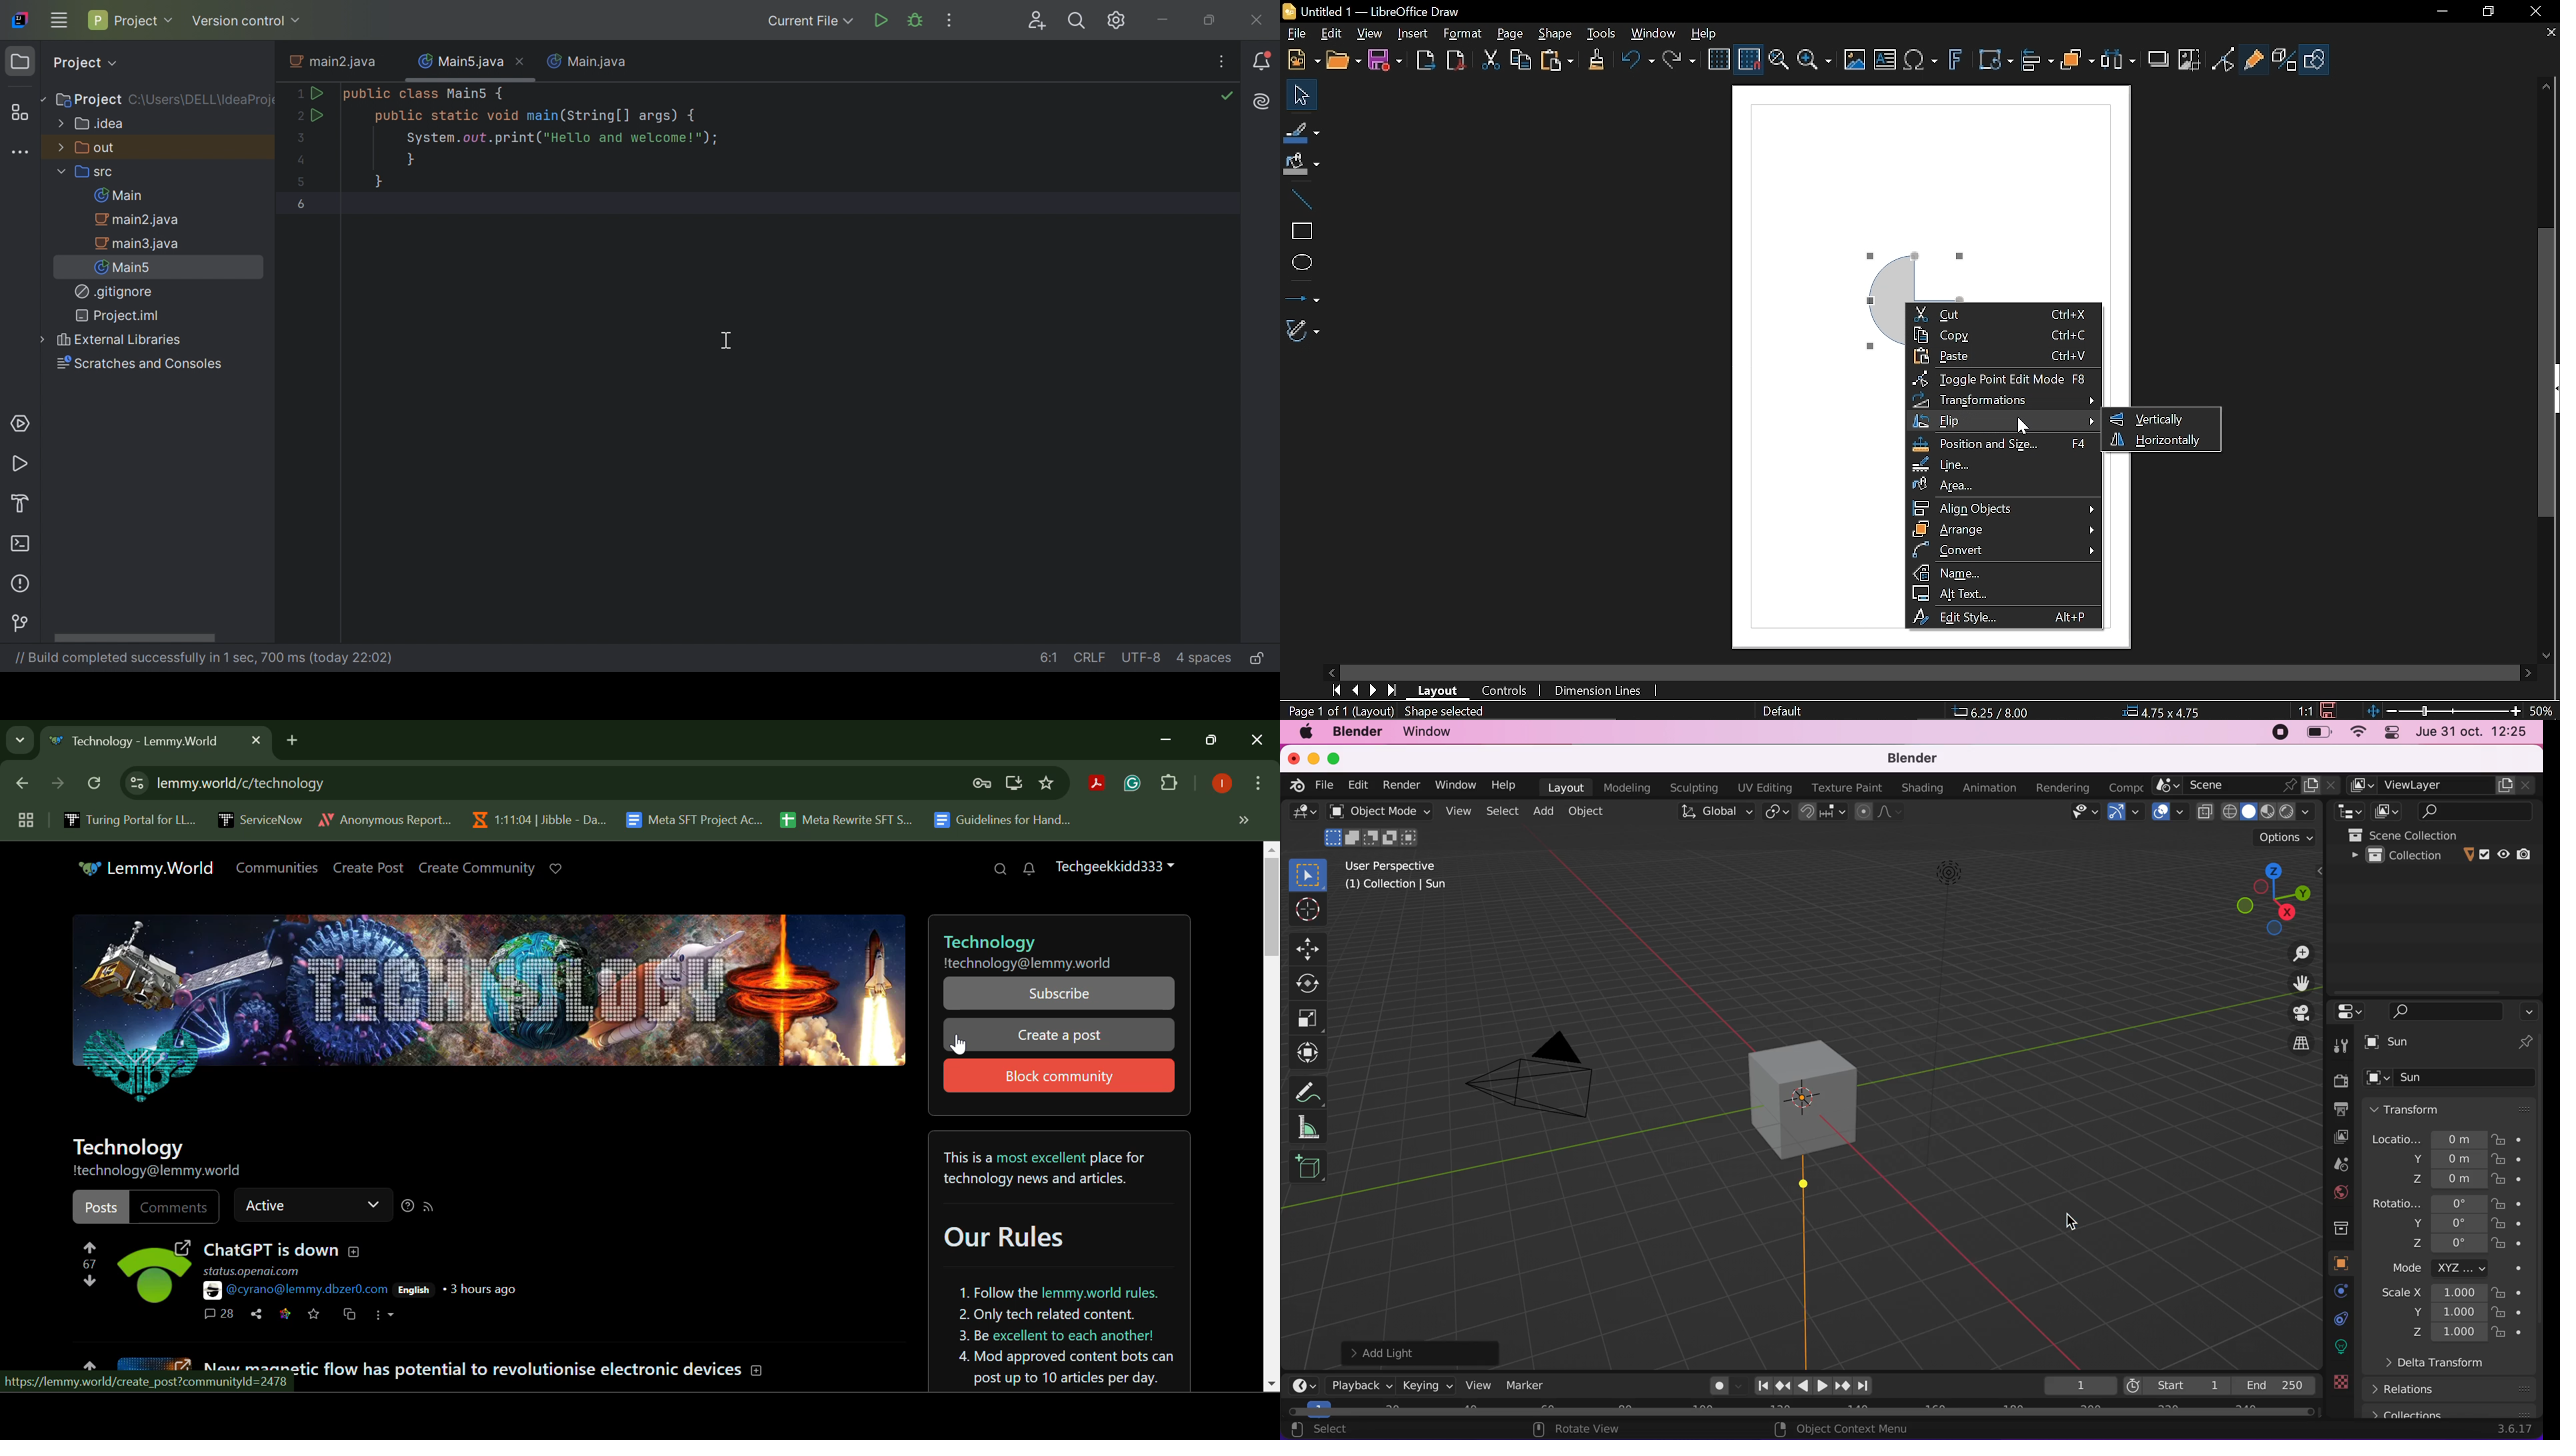  Describe the element at coordinates (2077, 61) in the screenshot. I see `Objects` at that location.